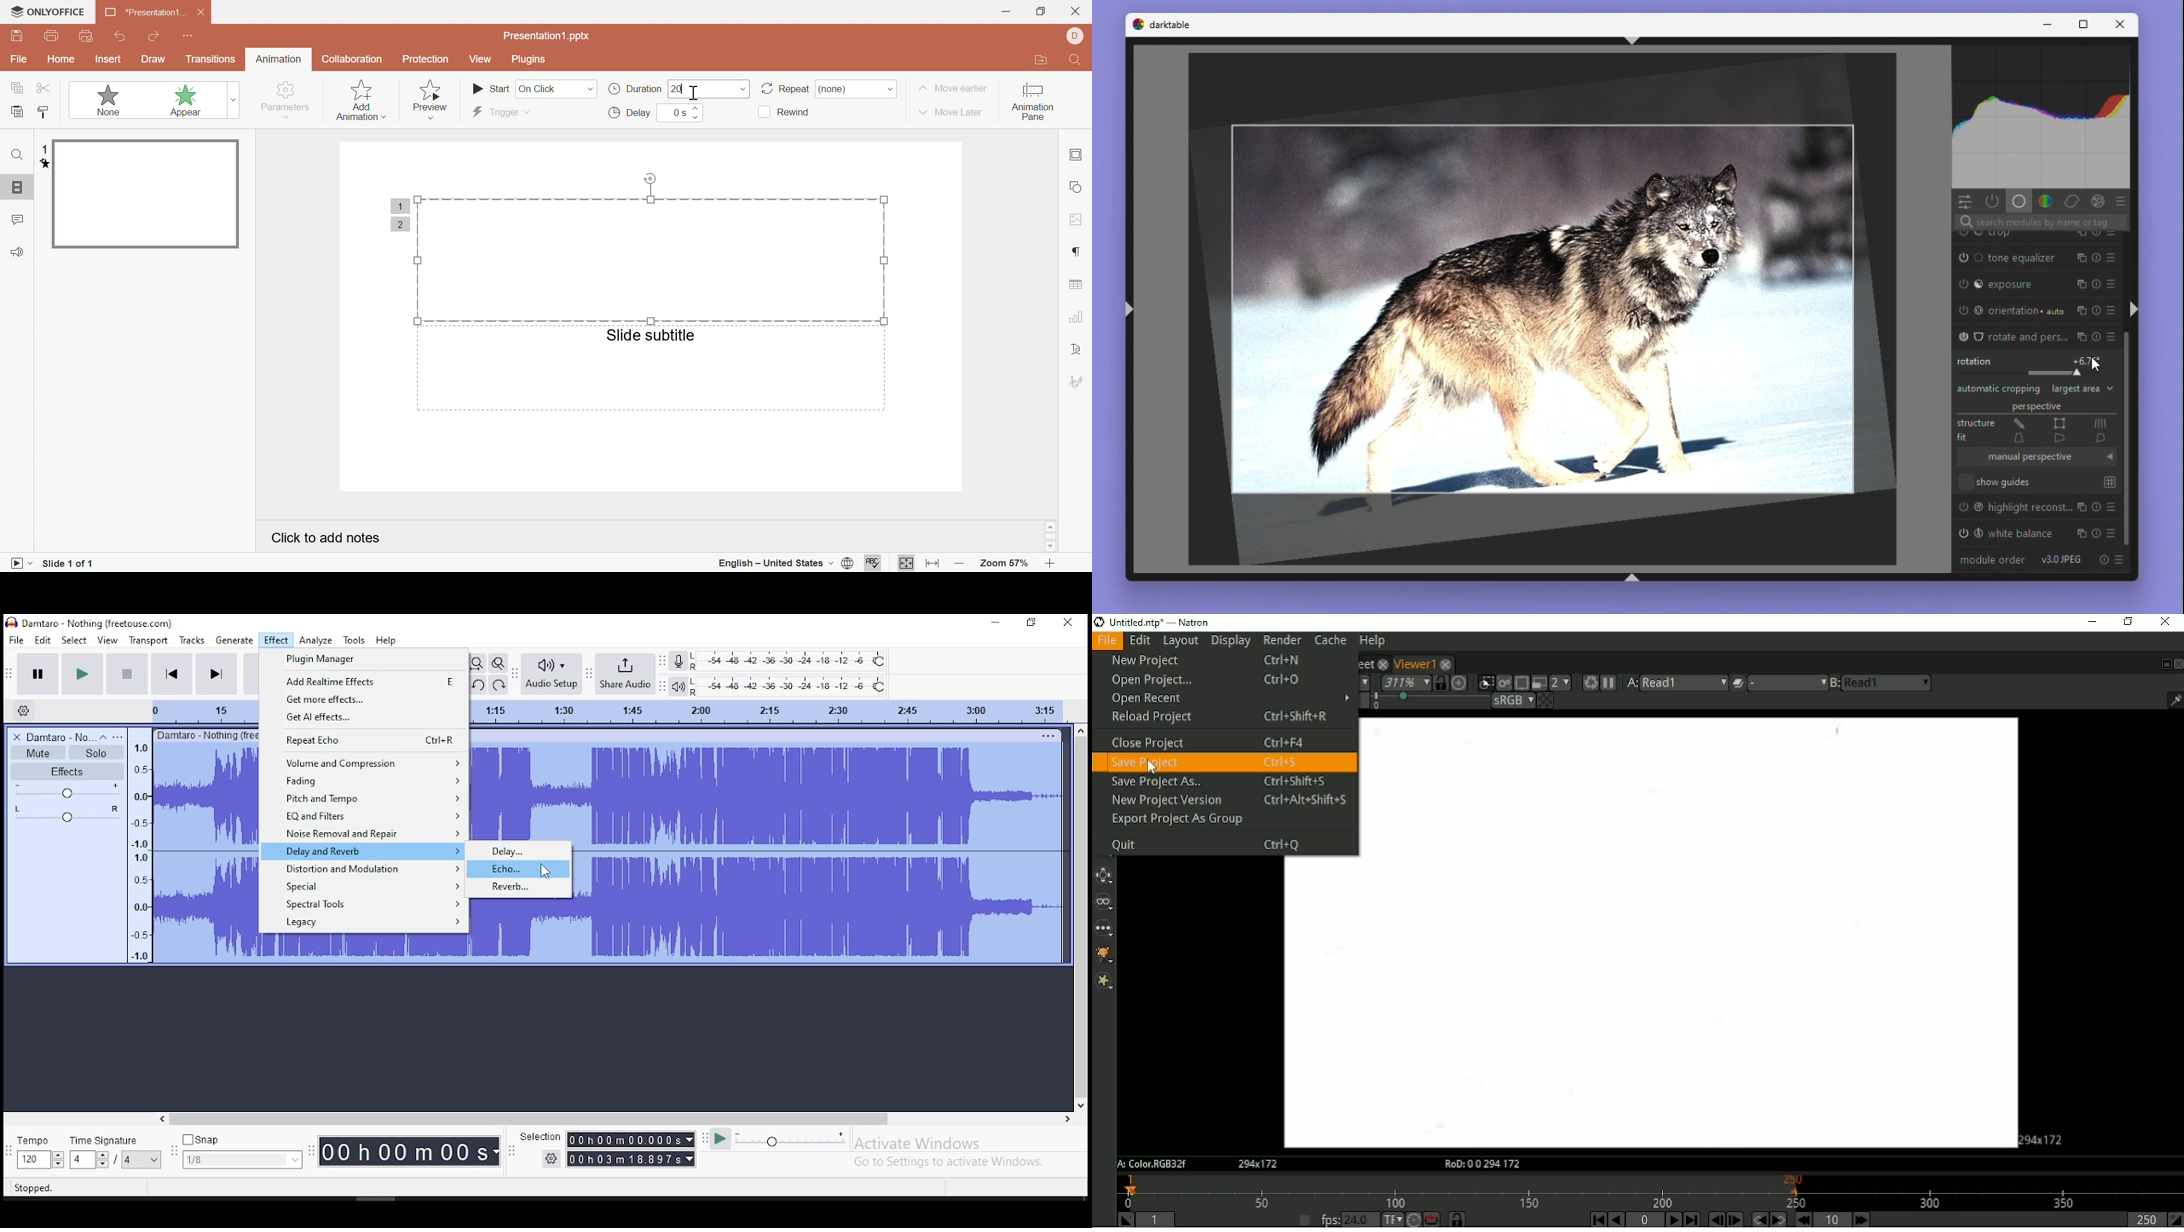 This screenshot has width=2184, height=1232. What do you see at coordinates (2038, 534) in the screenshot?
I see `White balance` at bounding box center [2038, 534].